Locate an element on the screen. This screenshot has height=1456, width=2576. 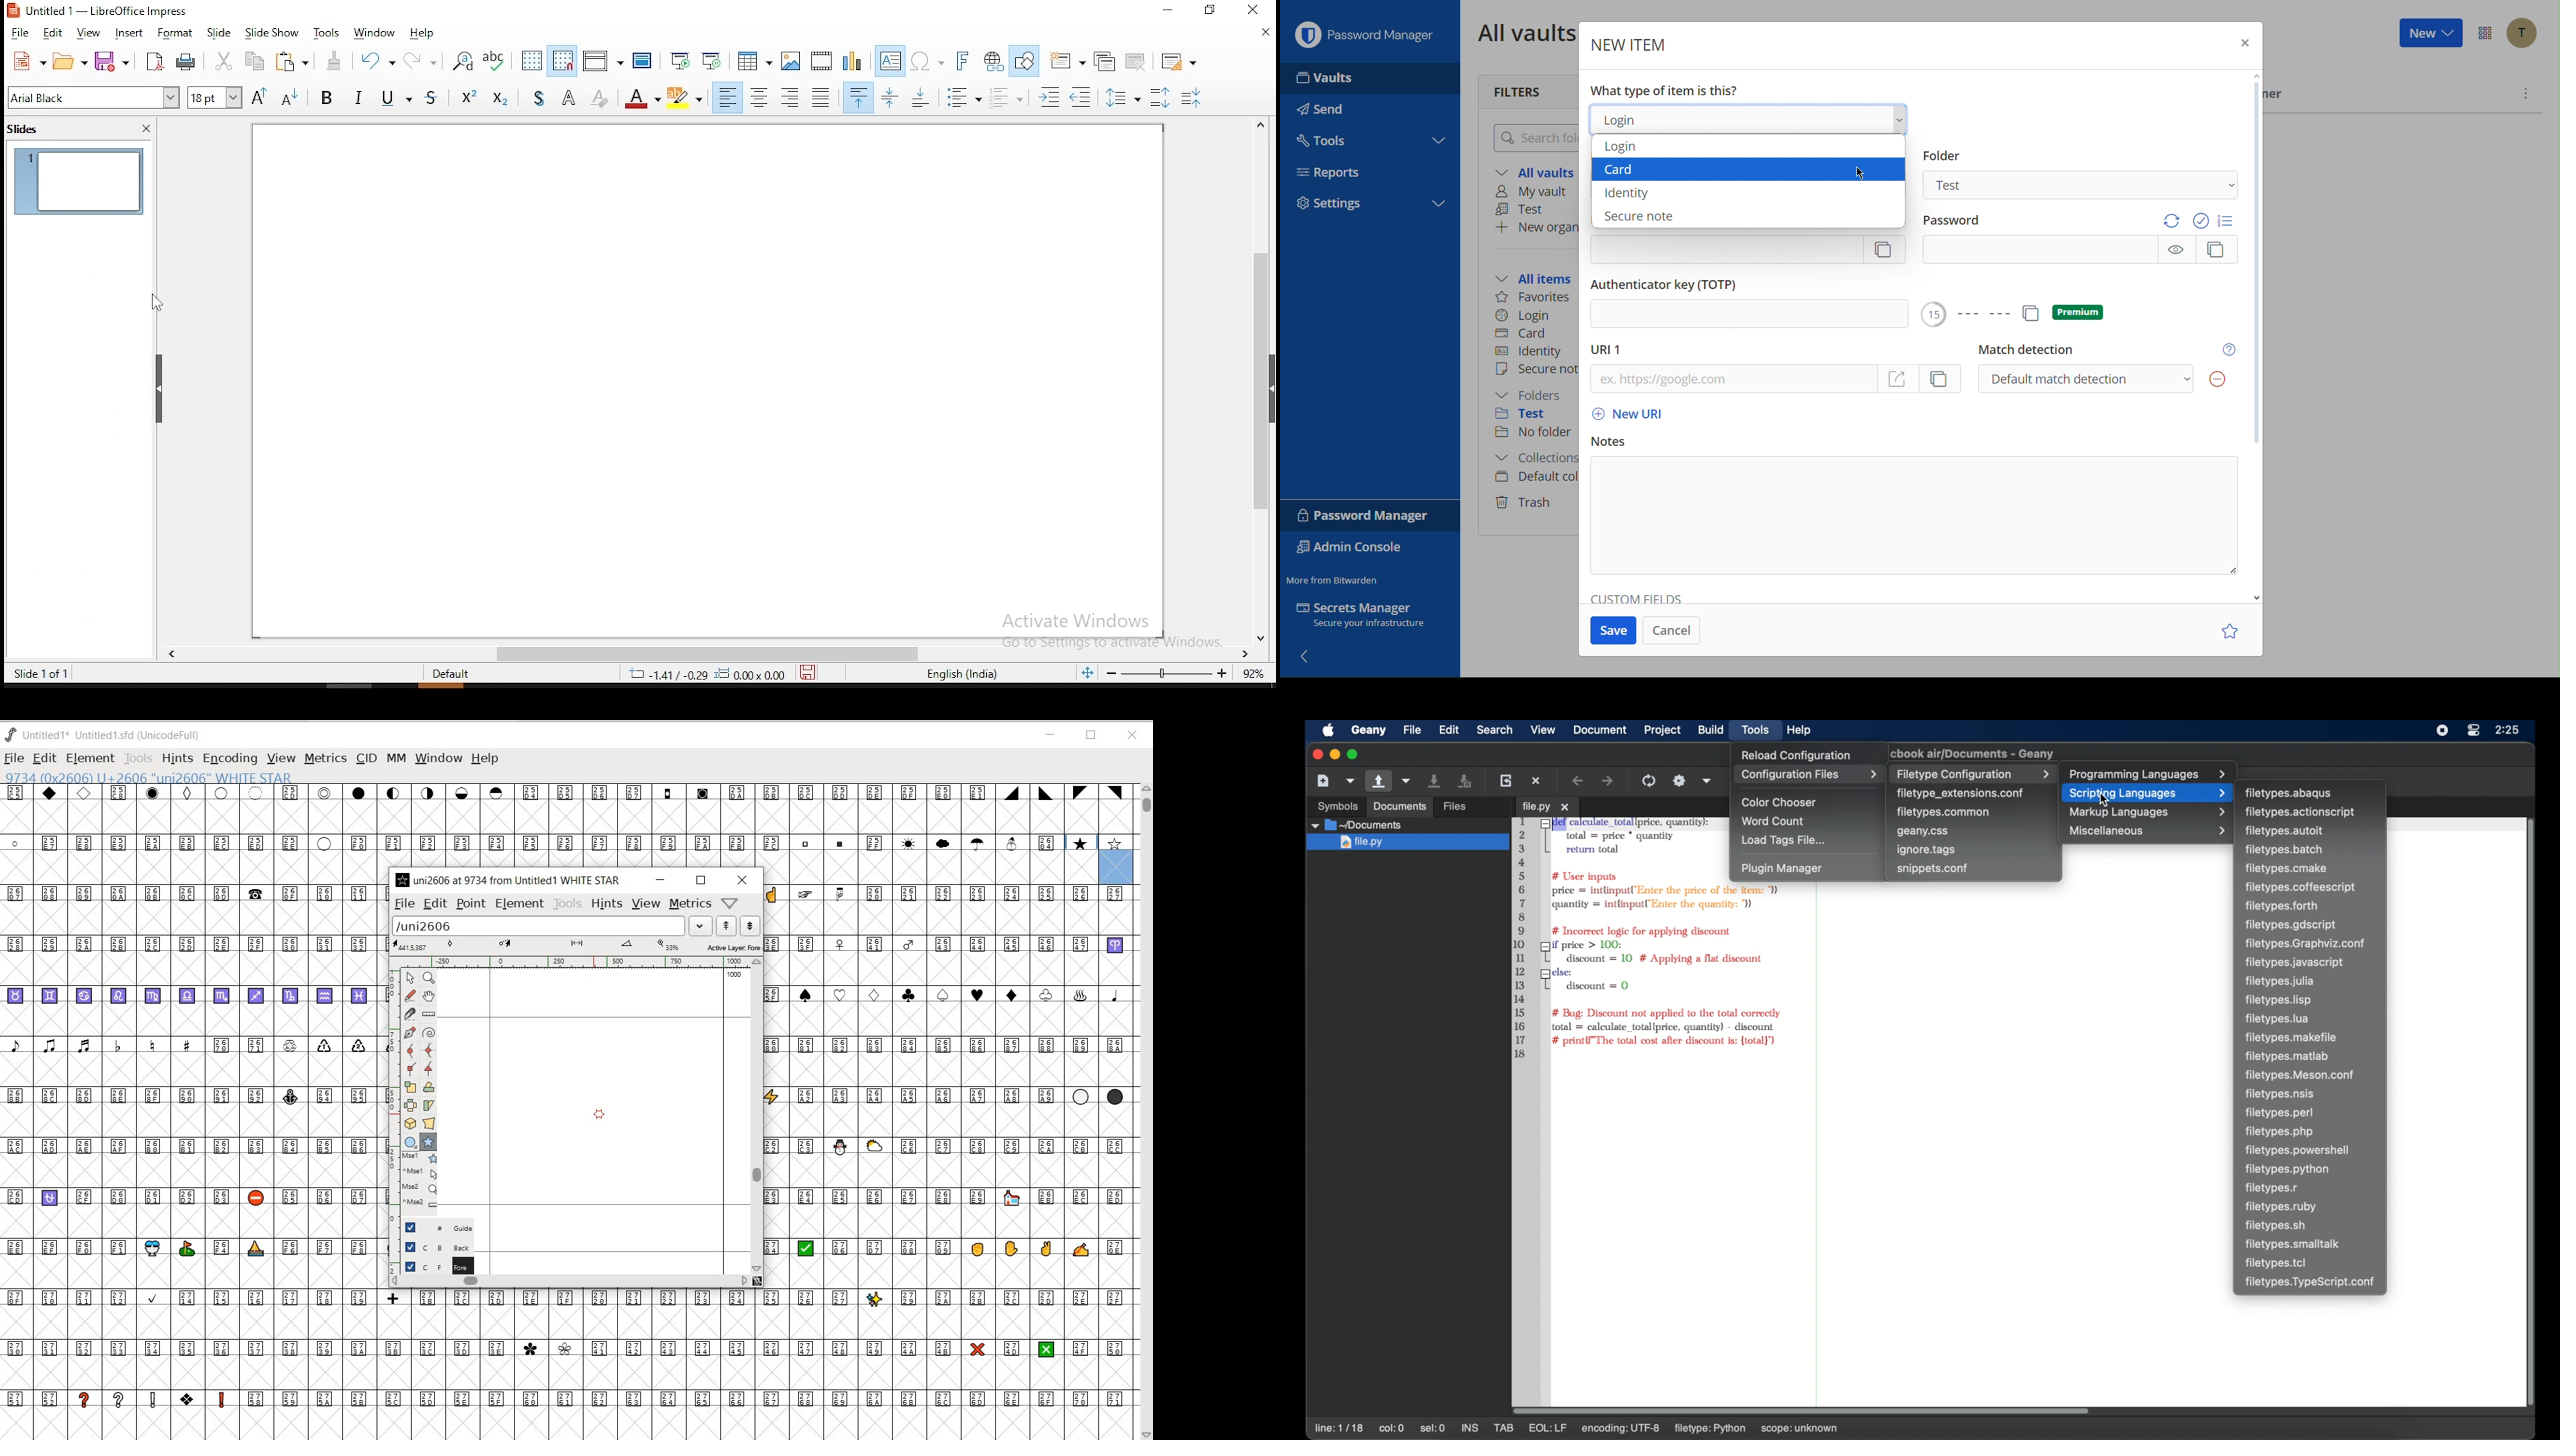
load word list is located at coordinates (549, 925).